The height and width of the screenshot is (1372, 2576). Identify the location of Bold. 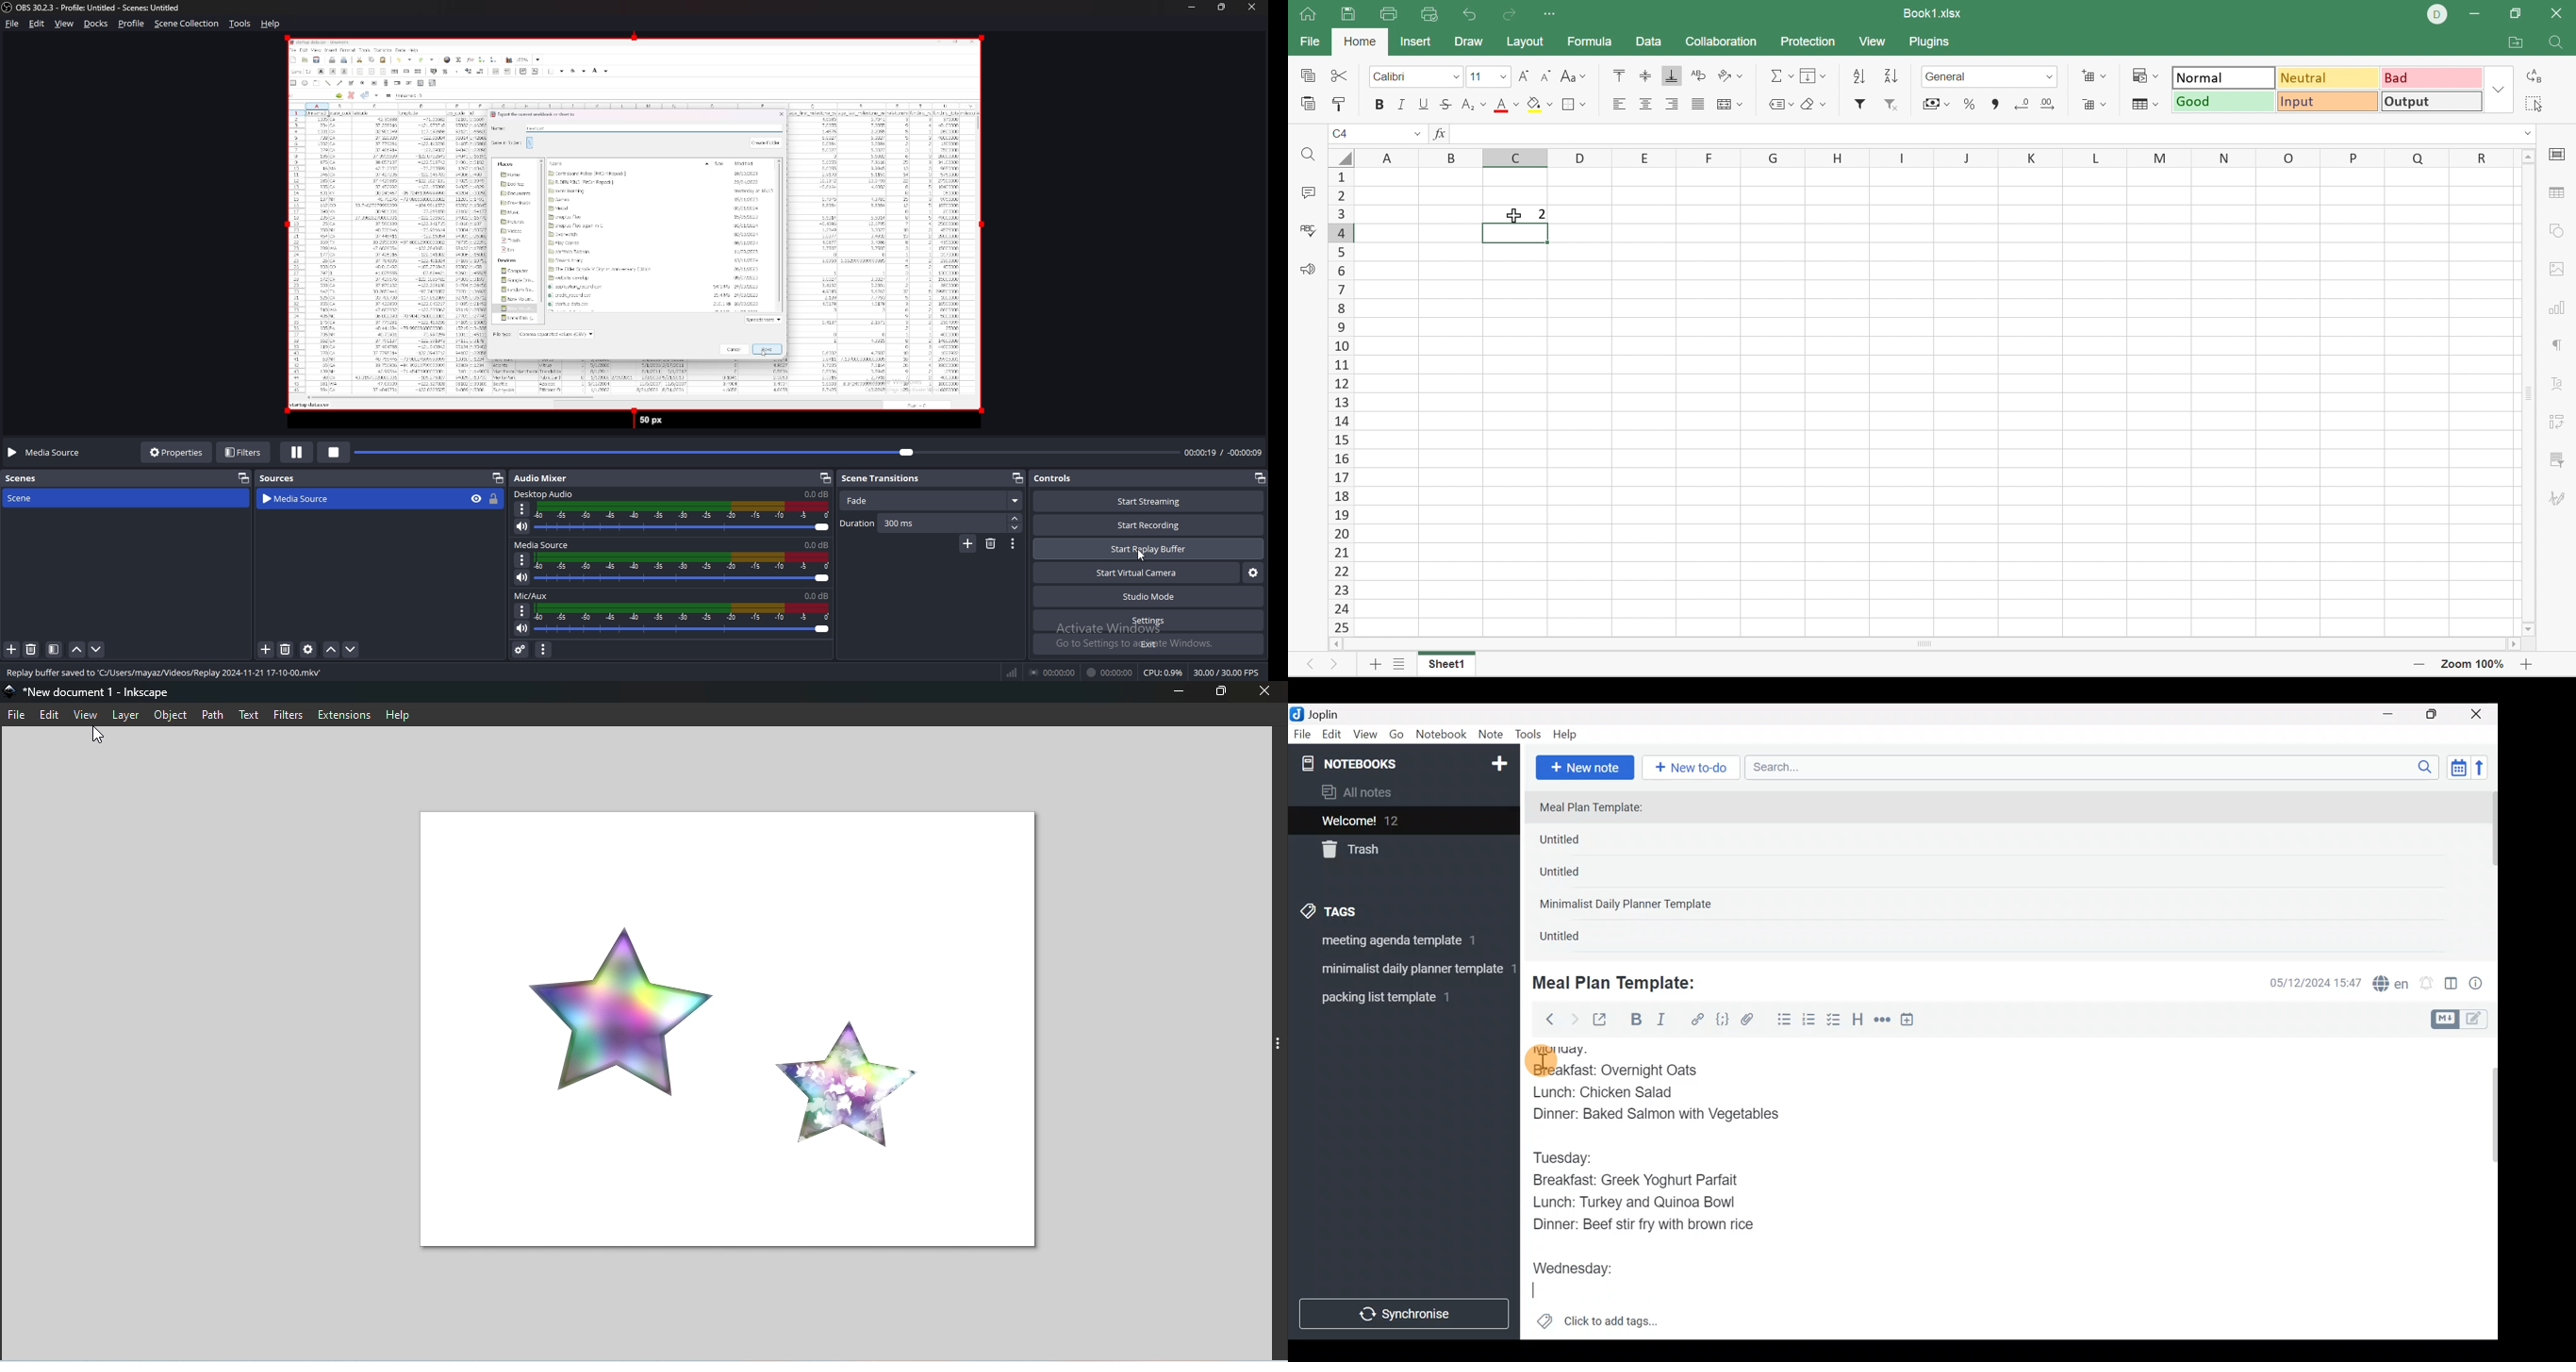
(1380, 105).